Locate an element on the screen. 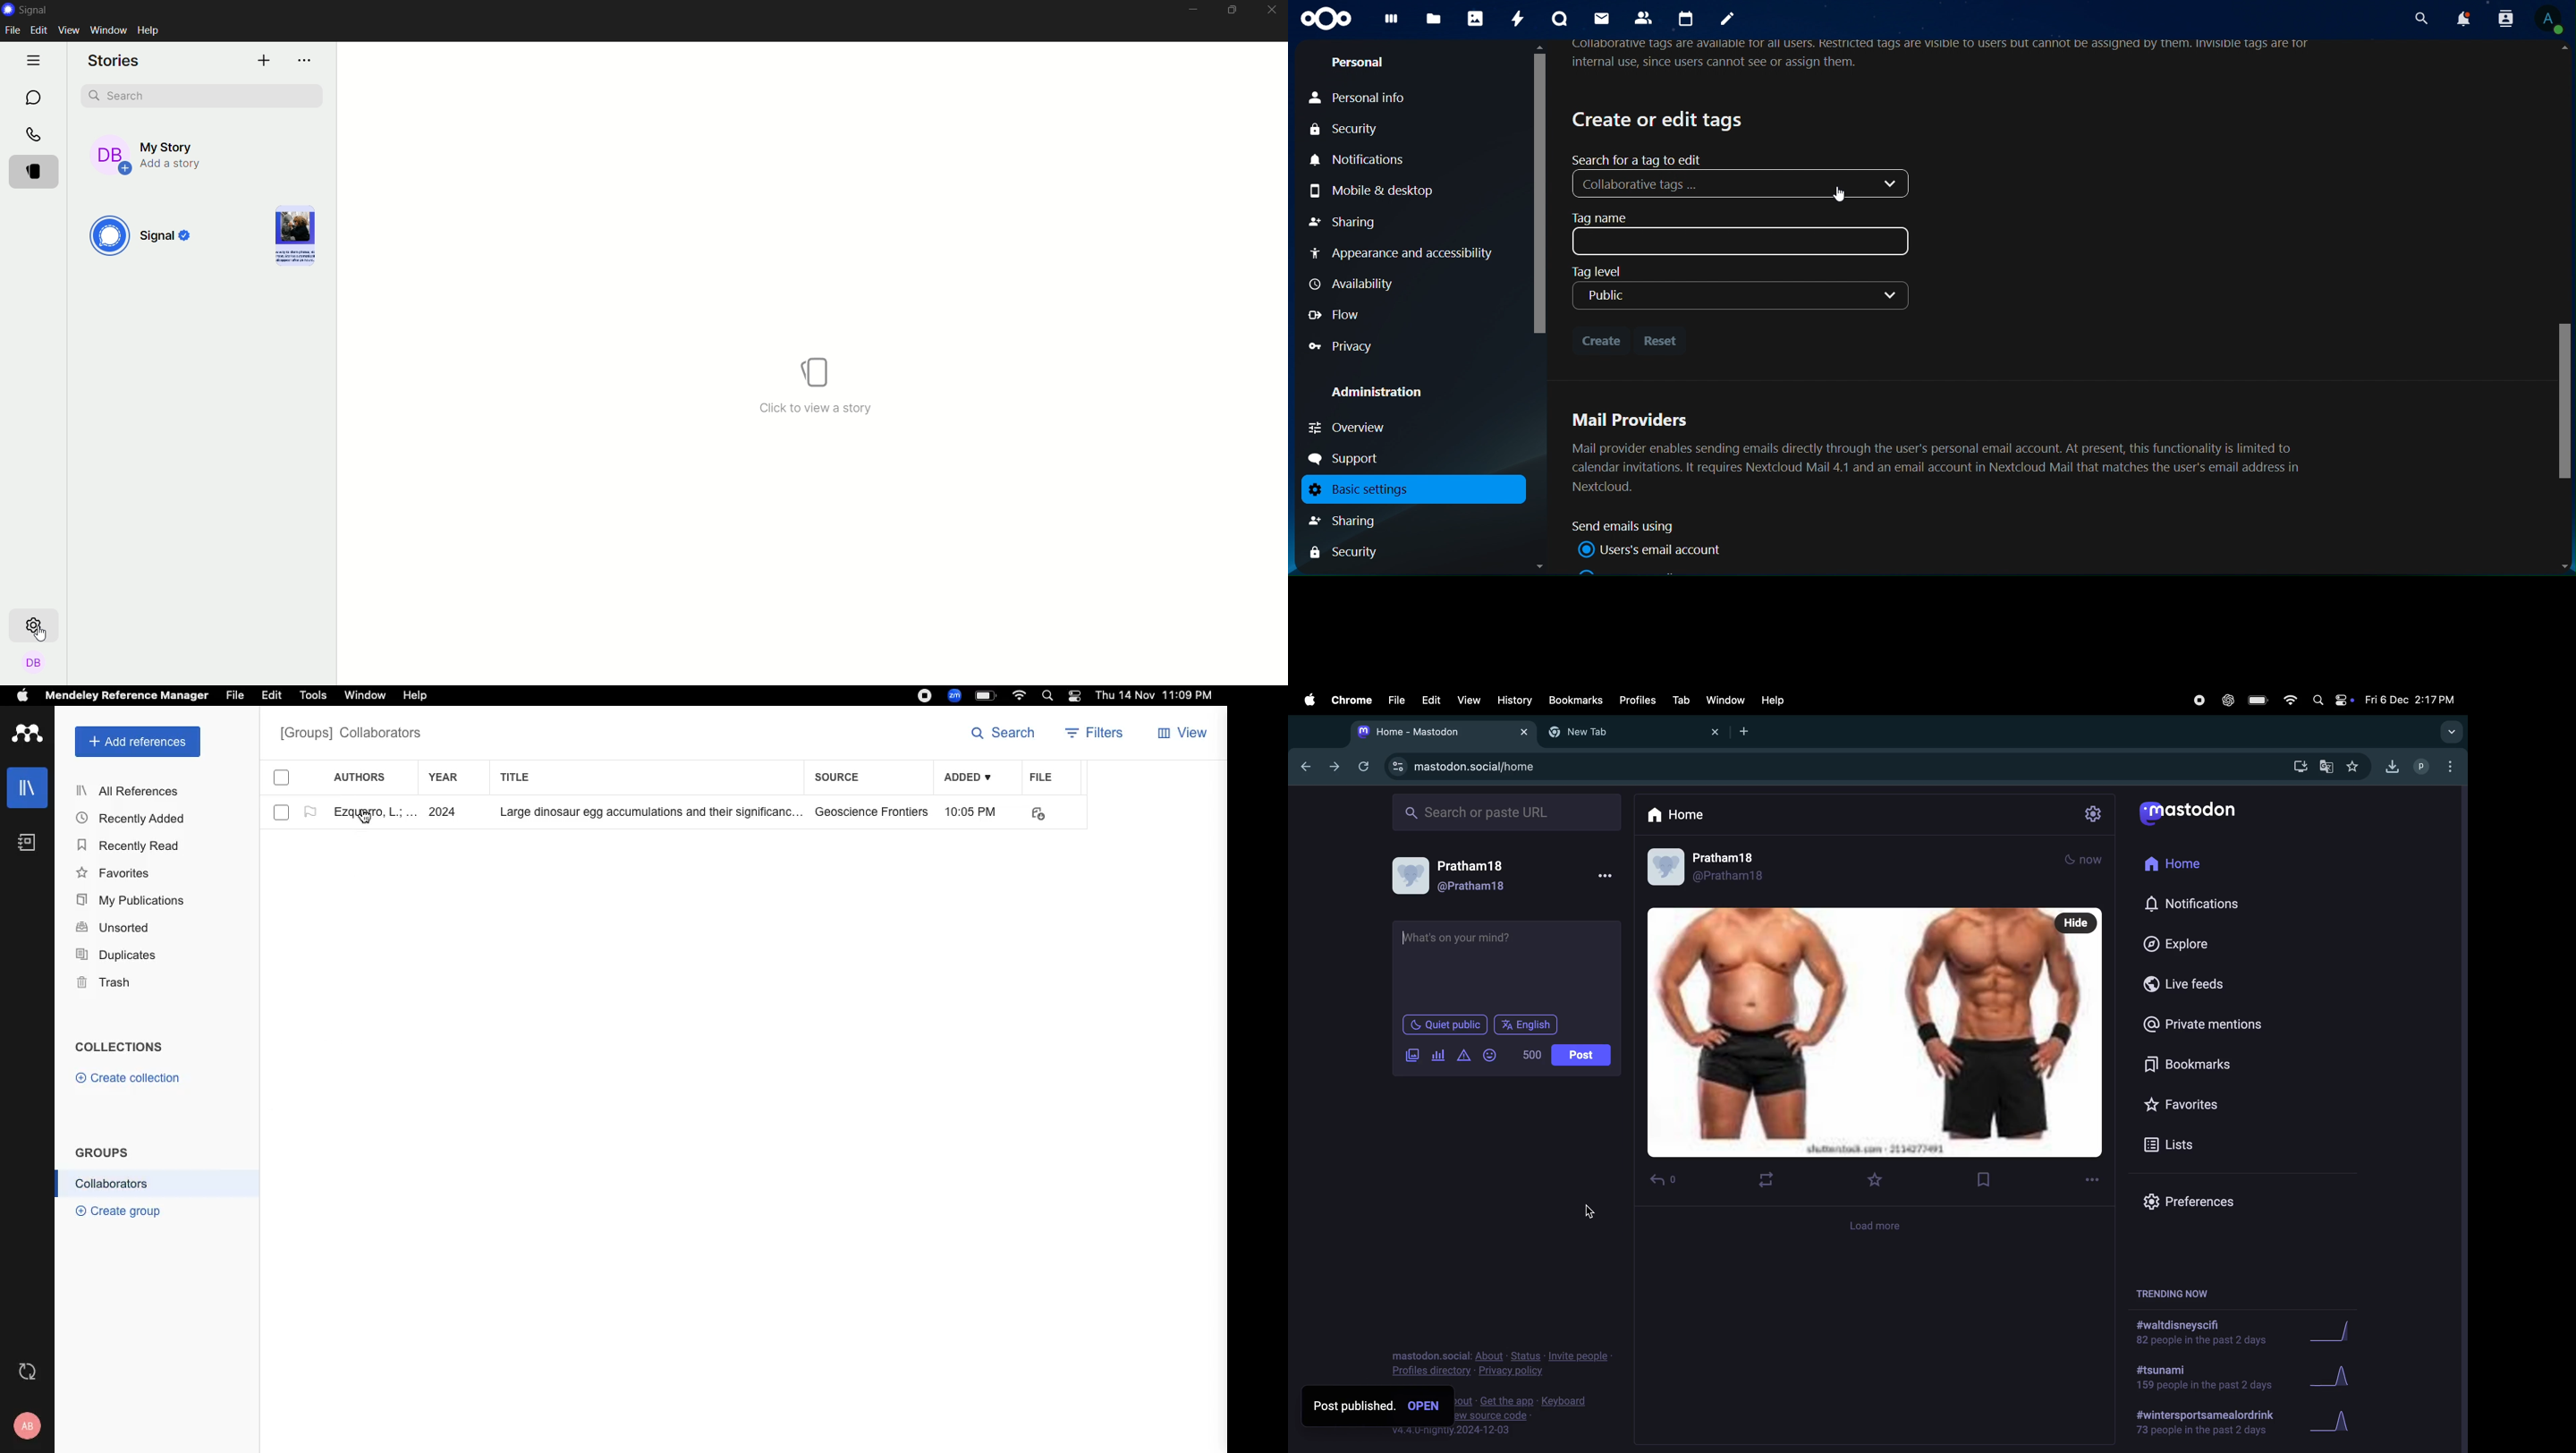 The width and height of the screenshot is (2576, 1456). home is located at coordinates (1679, 815).